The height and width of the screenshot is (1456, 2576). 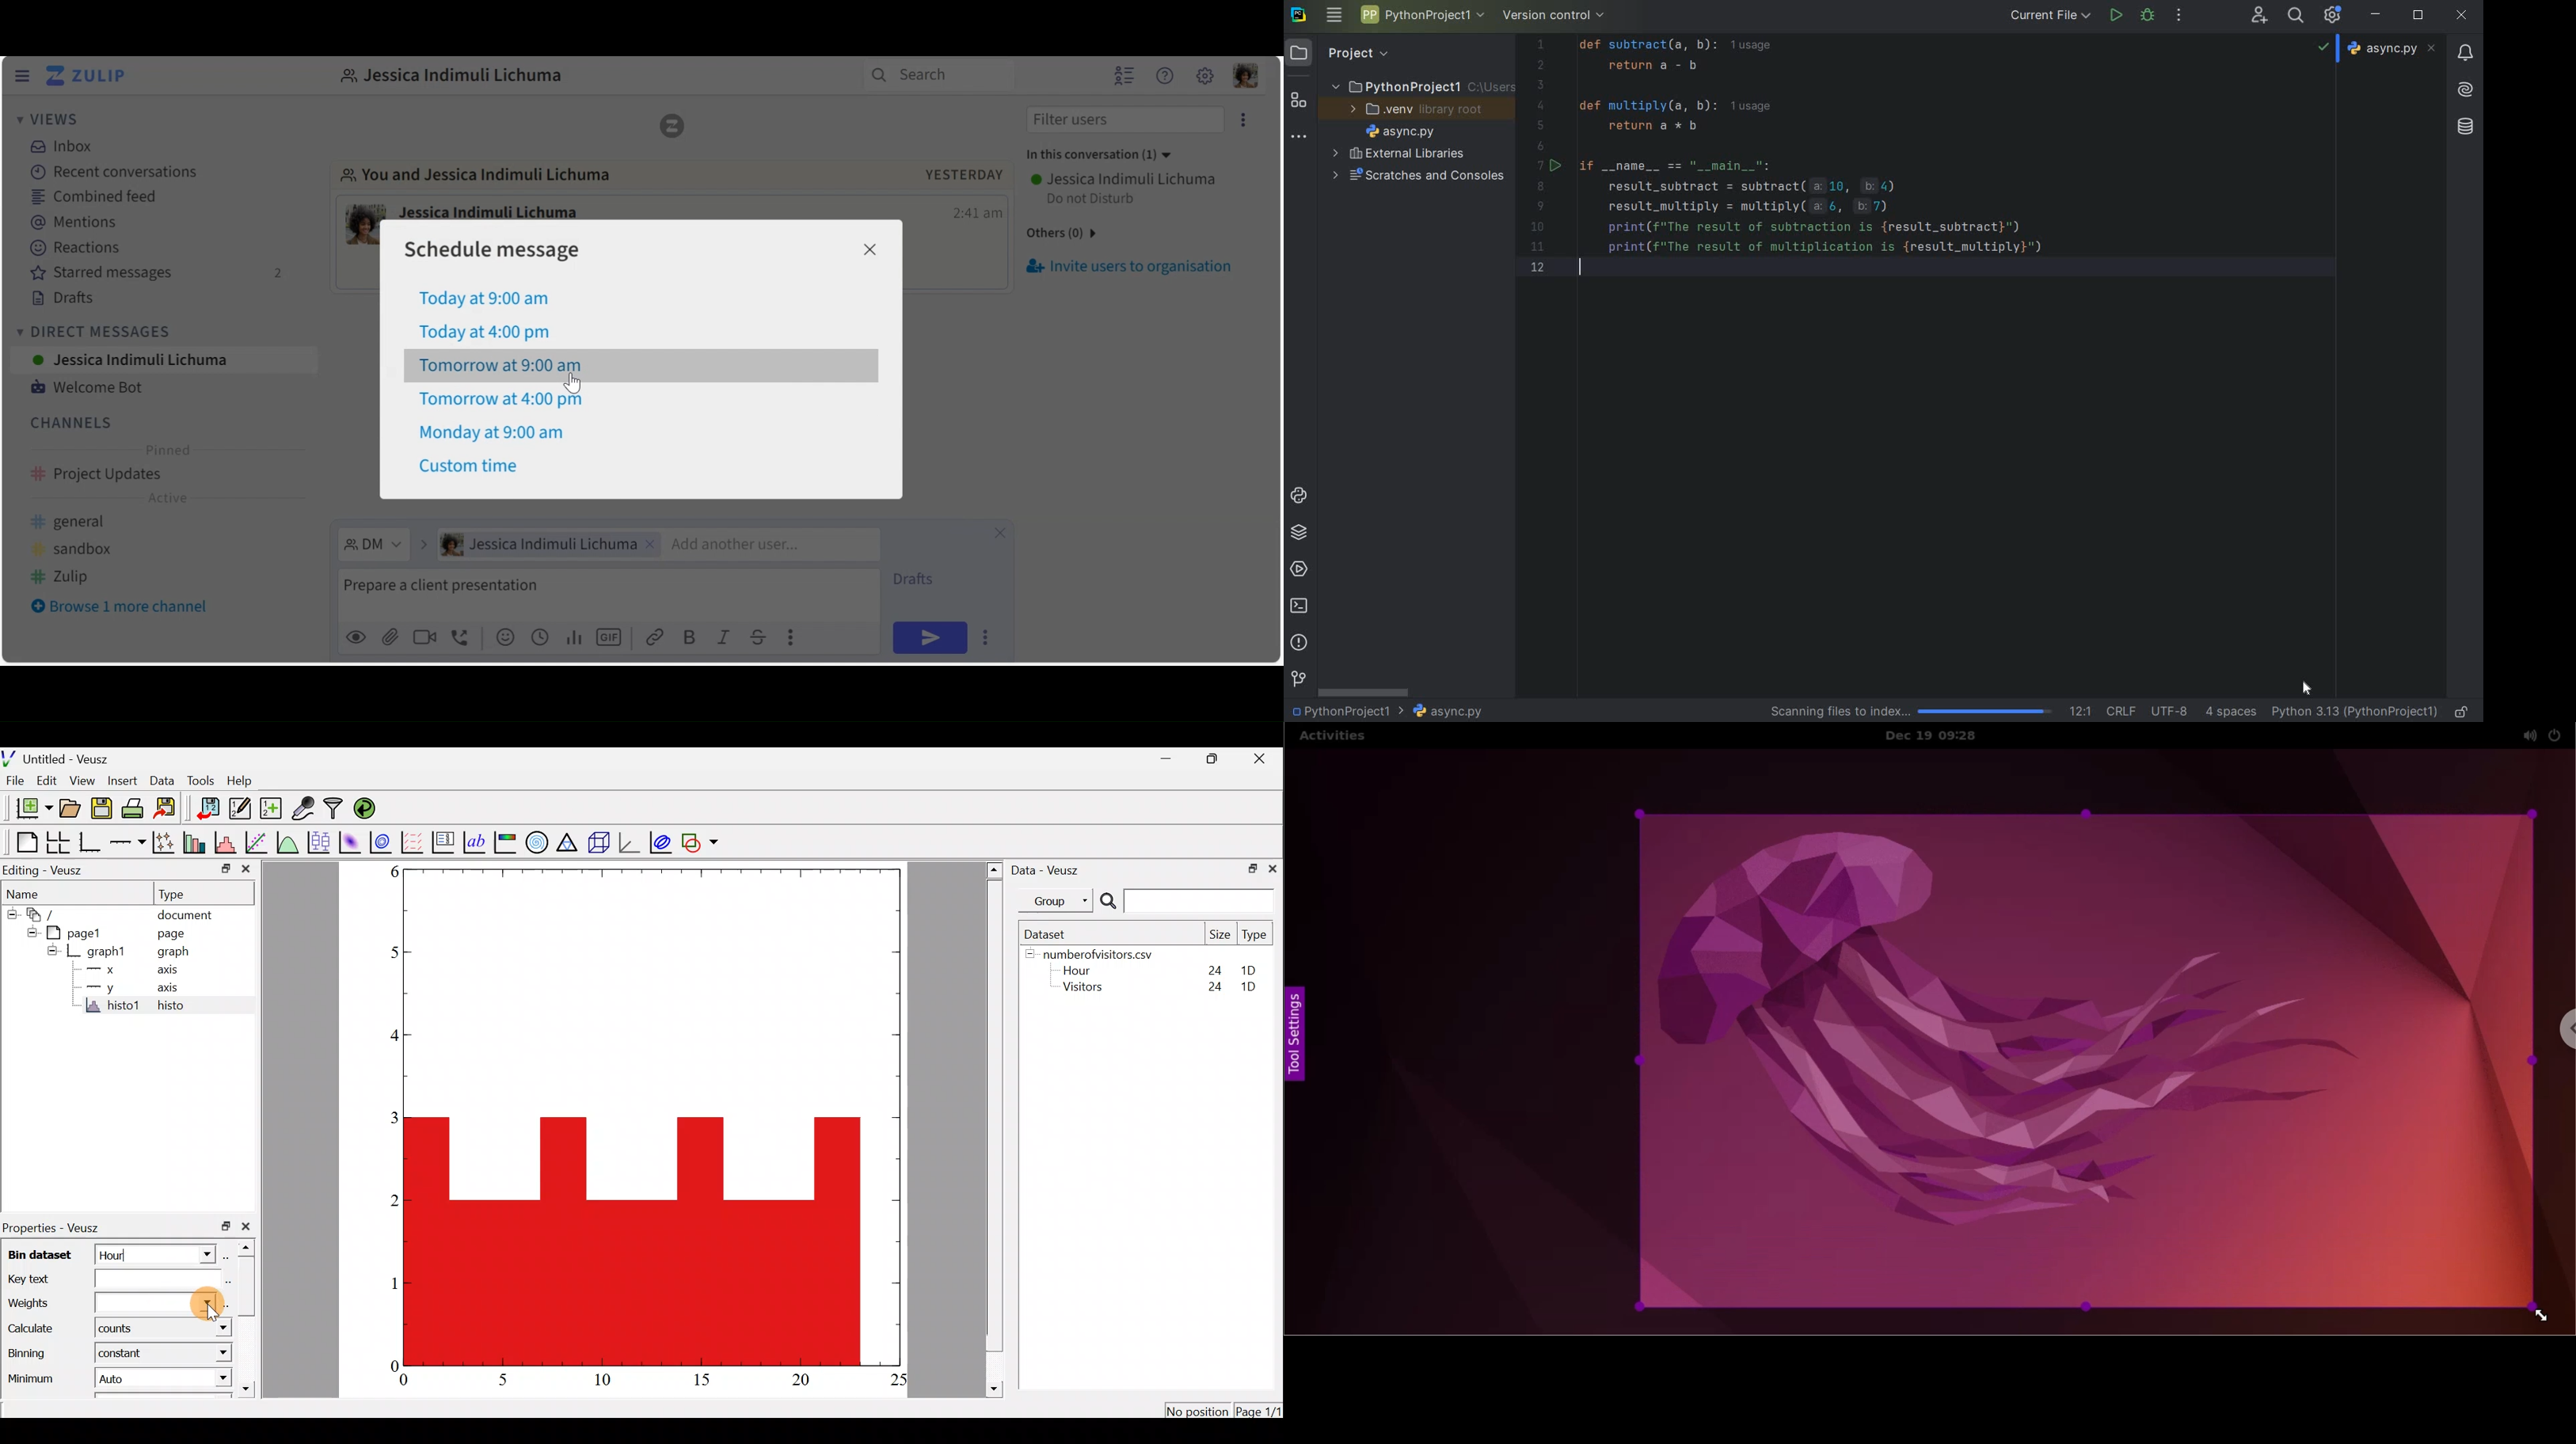 What do you see at coordinates (1084, 231) in the screenshot?
I see `others(0)` at bounding box center [1084, 231].